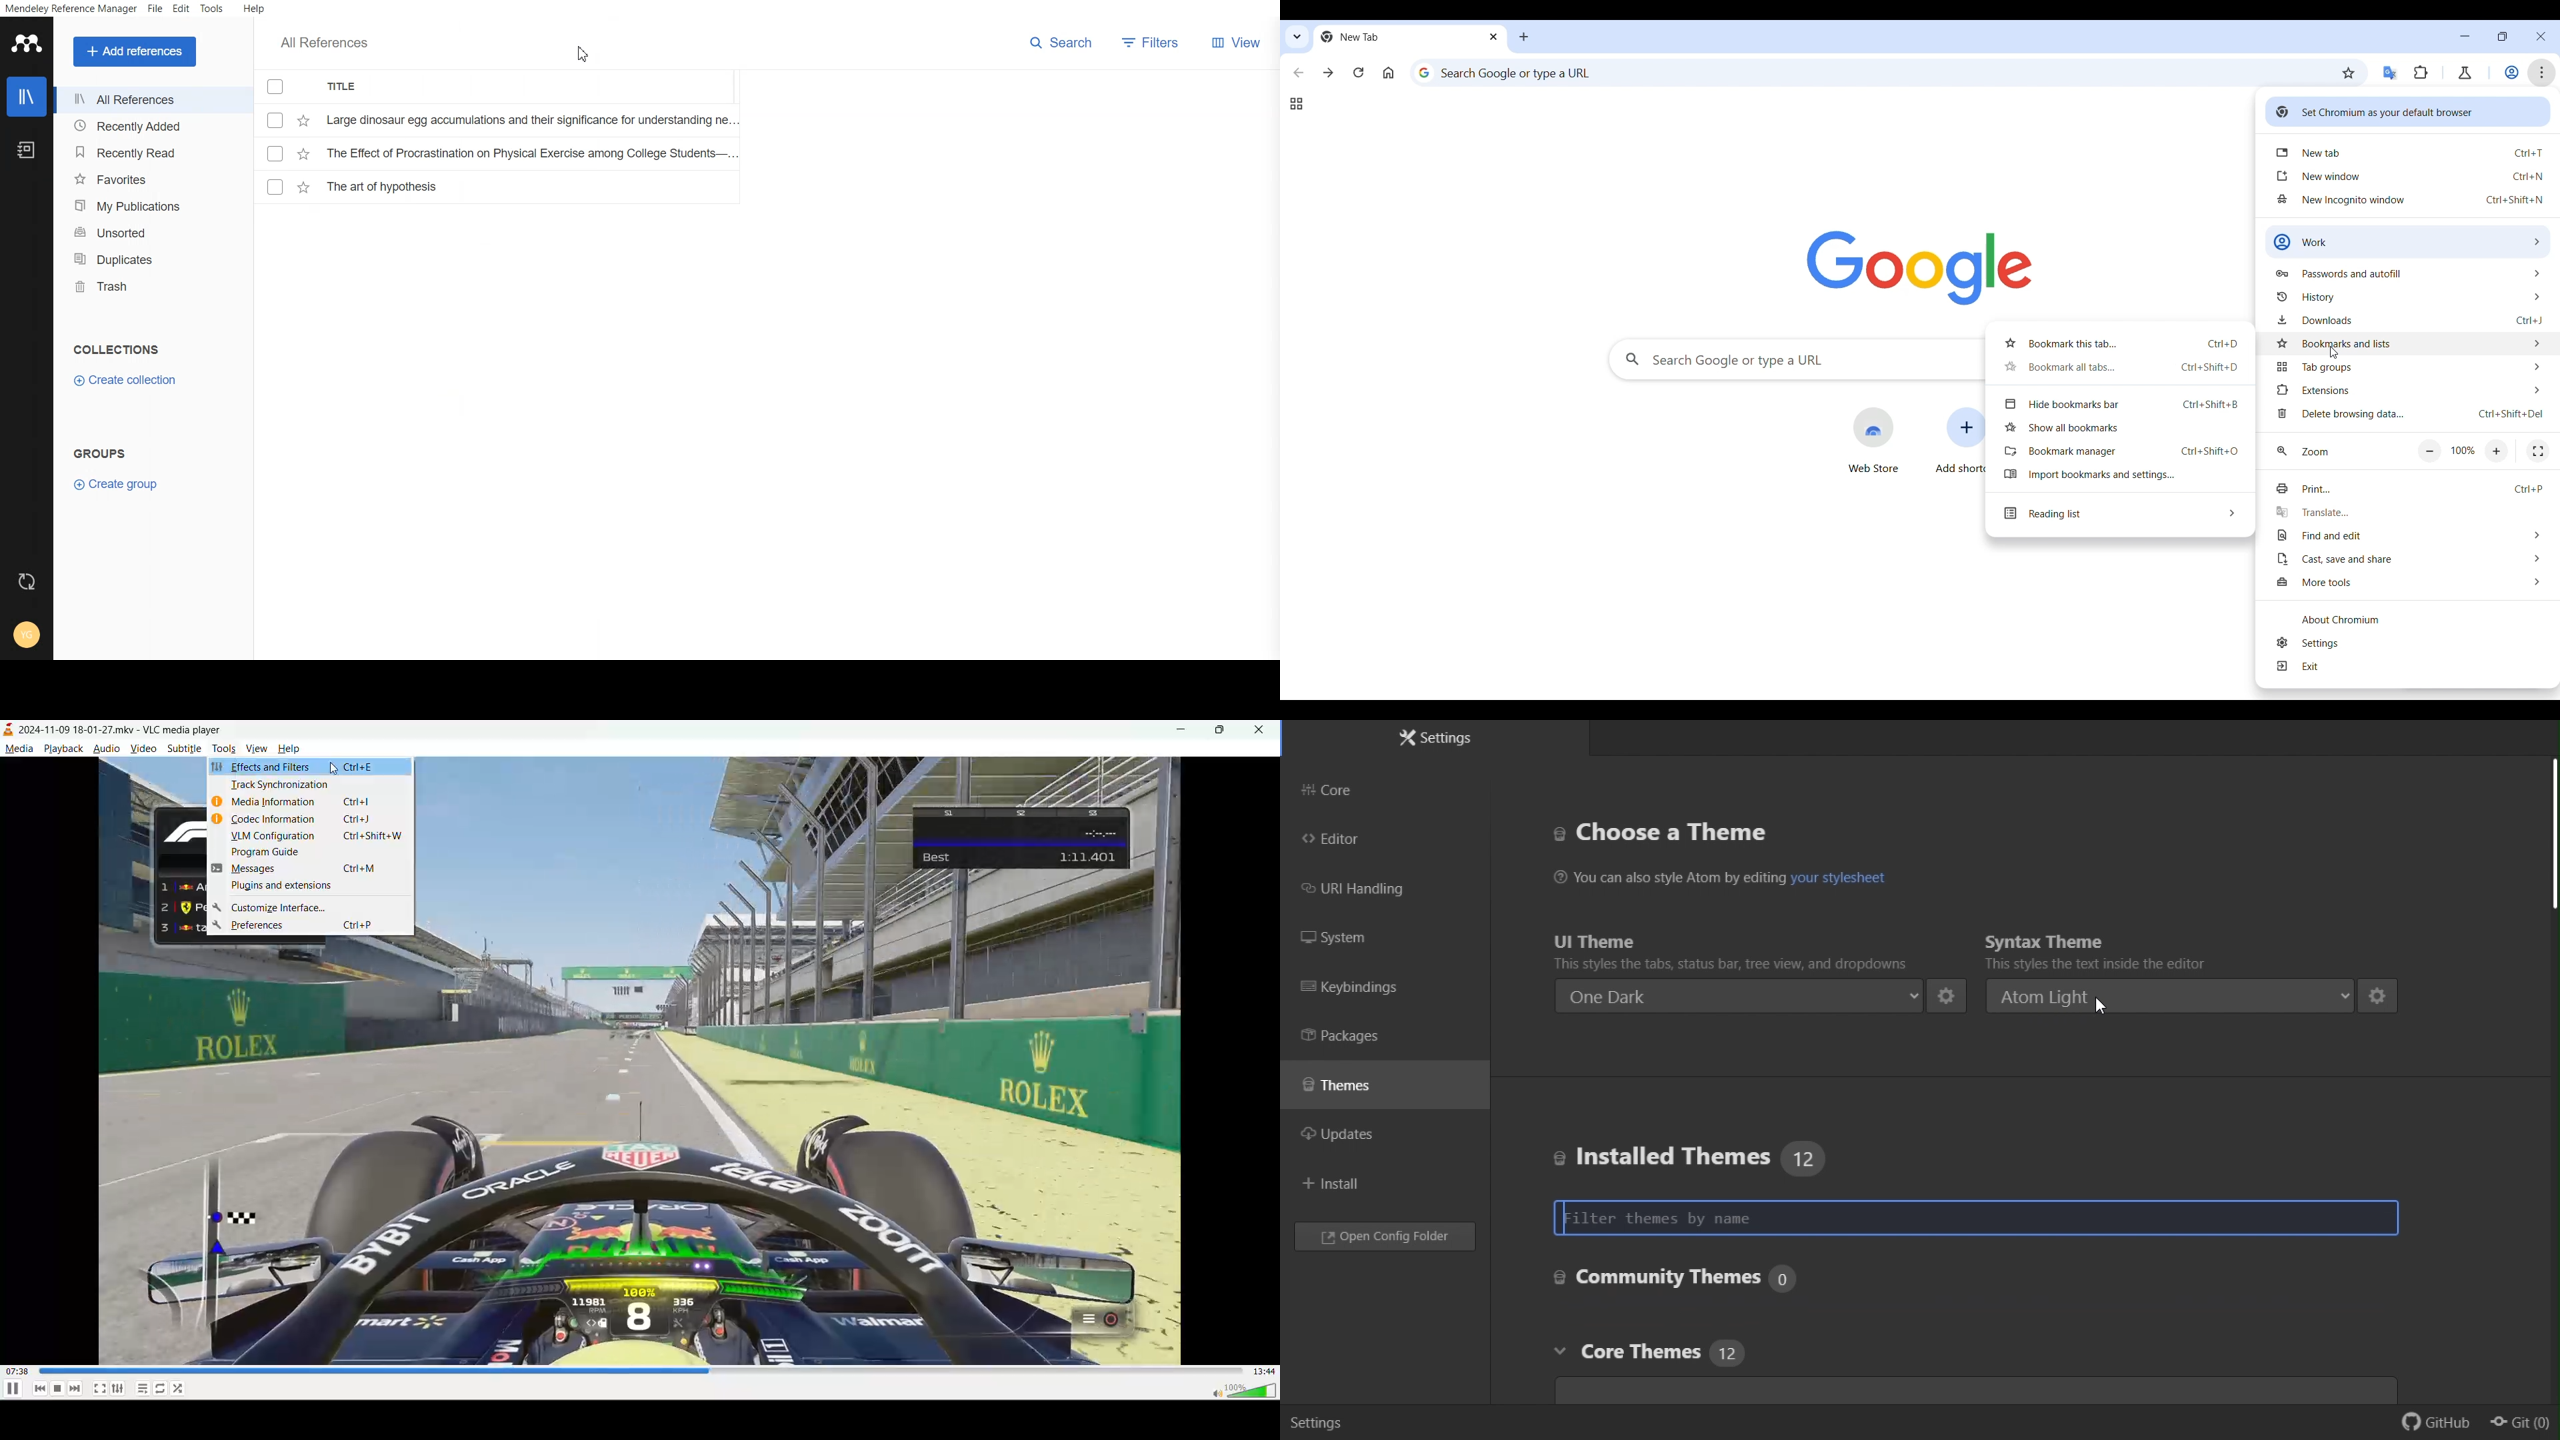 The image size is (2576, 1456). Describe the element at coordinates (317, 867) in the screenshot. I see `messages` at that location.